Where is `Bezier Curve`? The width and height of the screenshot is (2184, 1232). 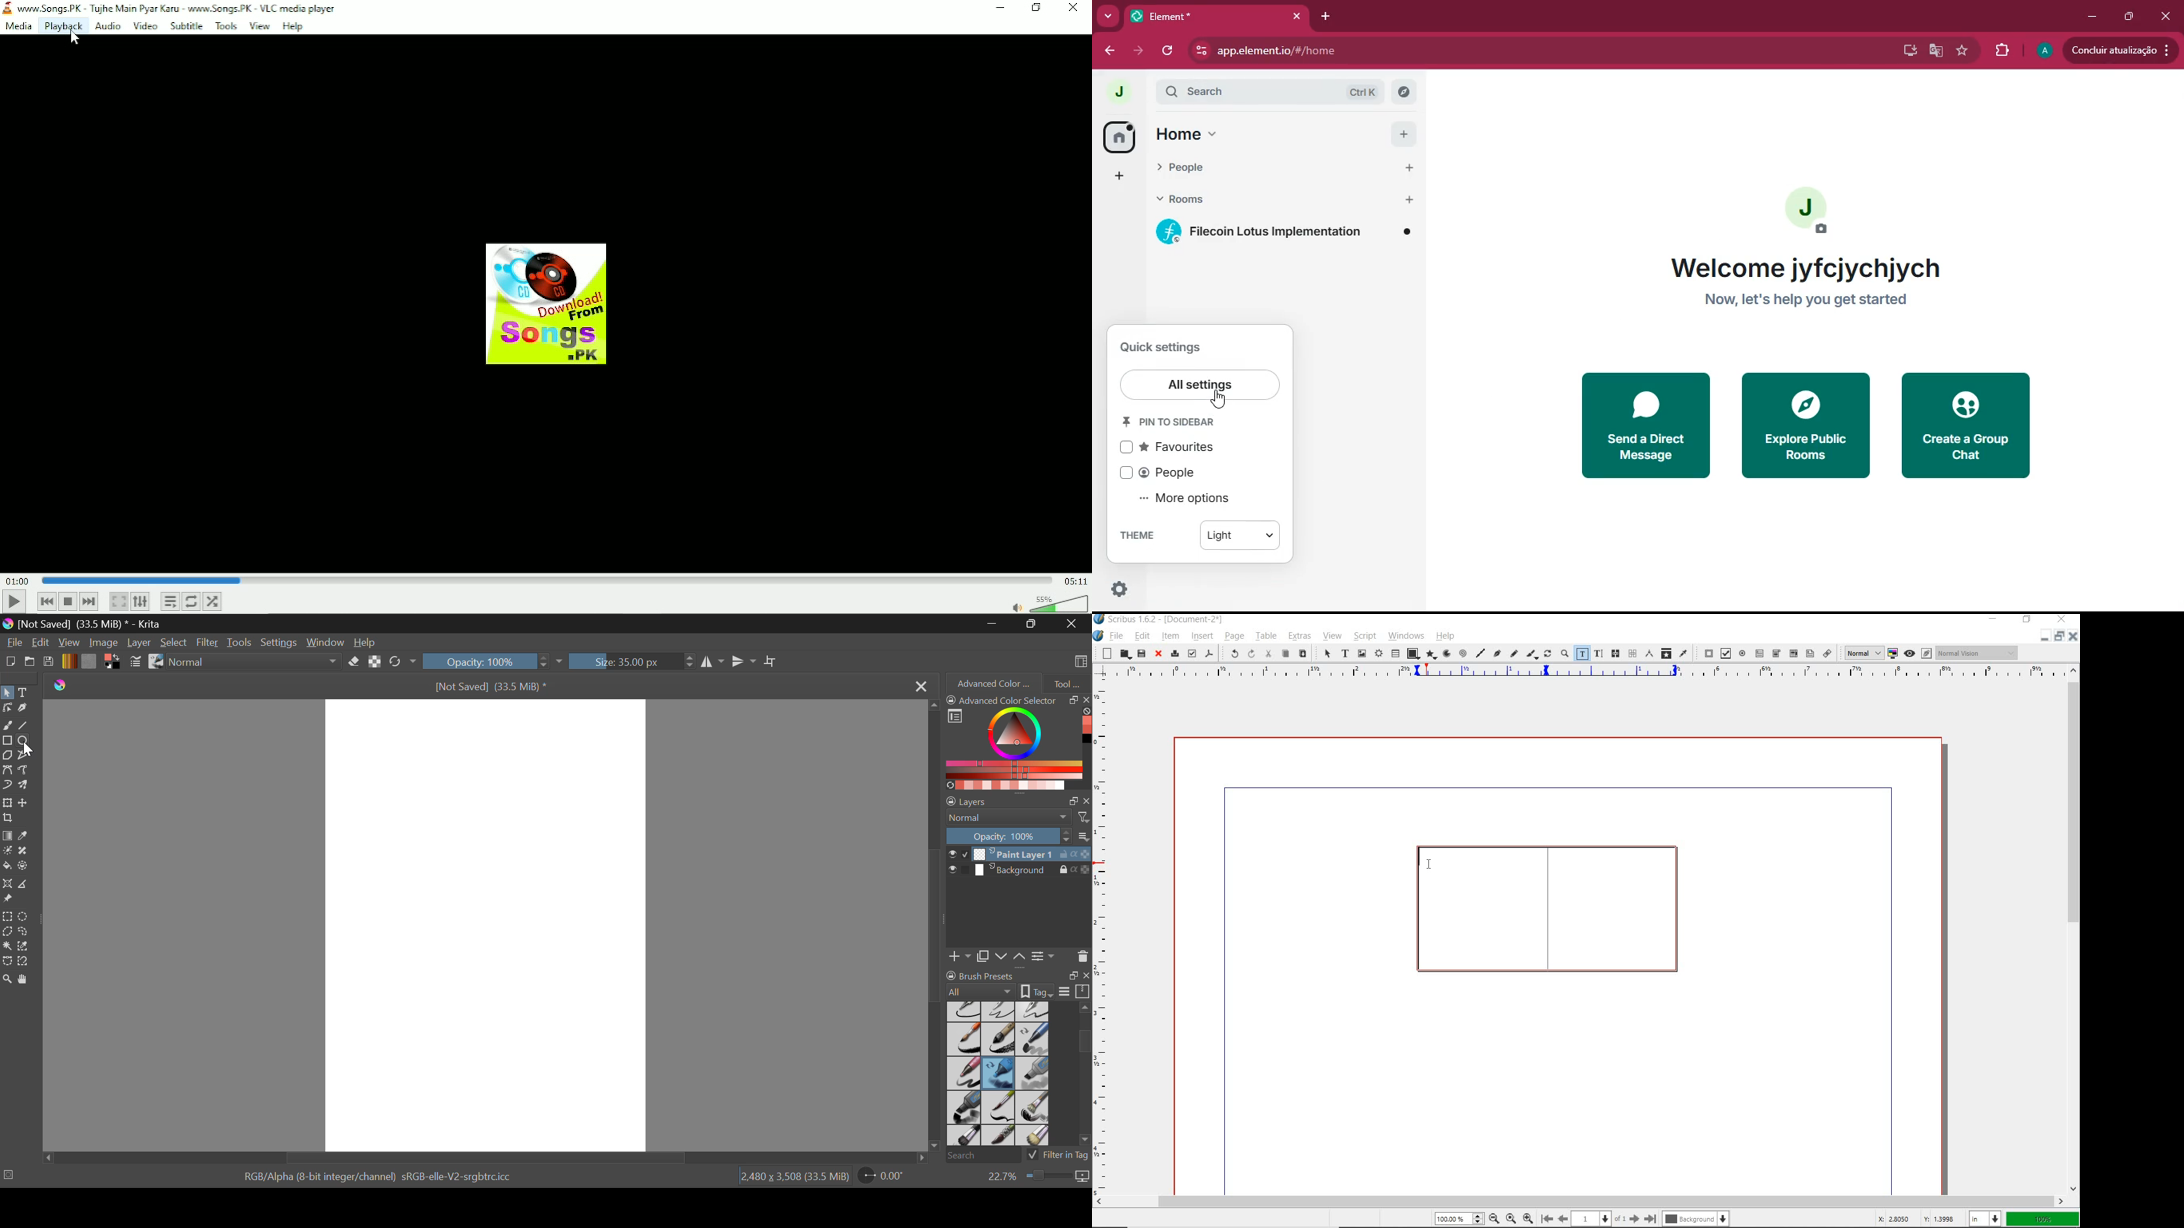 Bezier Curve is located at coordinates (9, 772).